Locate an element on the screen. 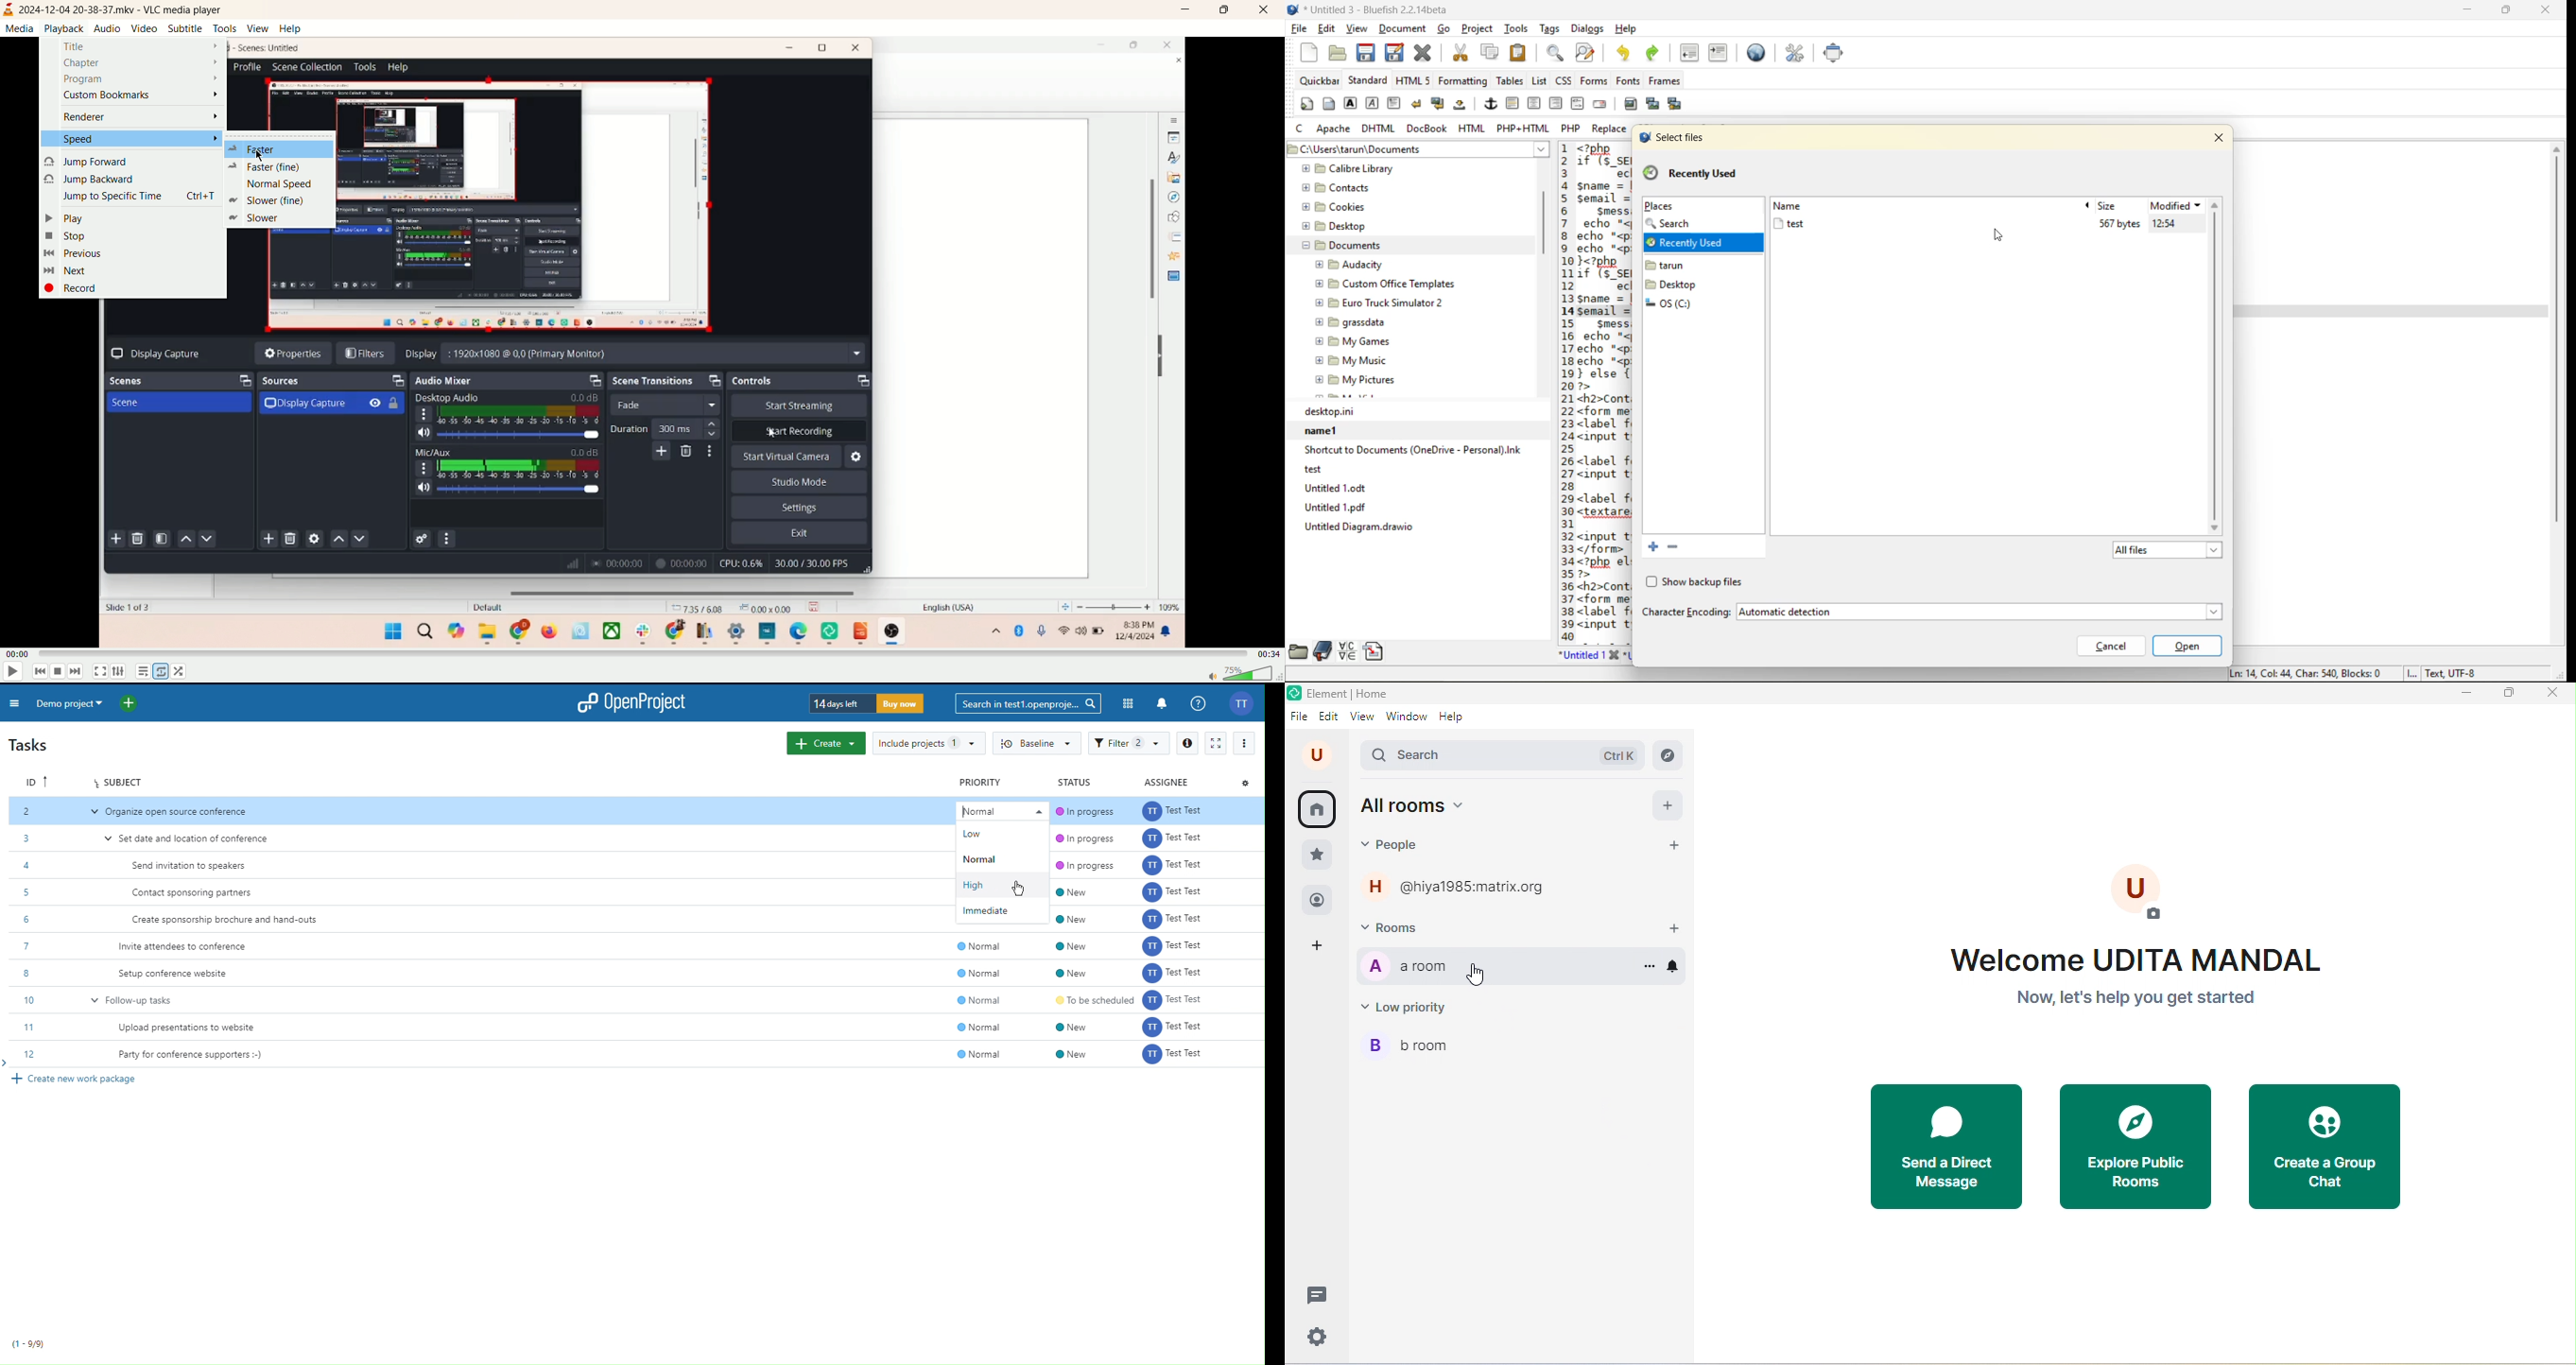 The width and height of the screenshot is (2576, 1372). slower (fine) is located at coordinates (272, 200).